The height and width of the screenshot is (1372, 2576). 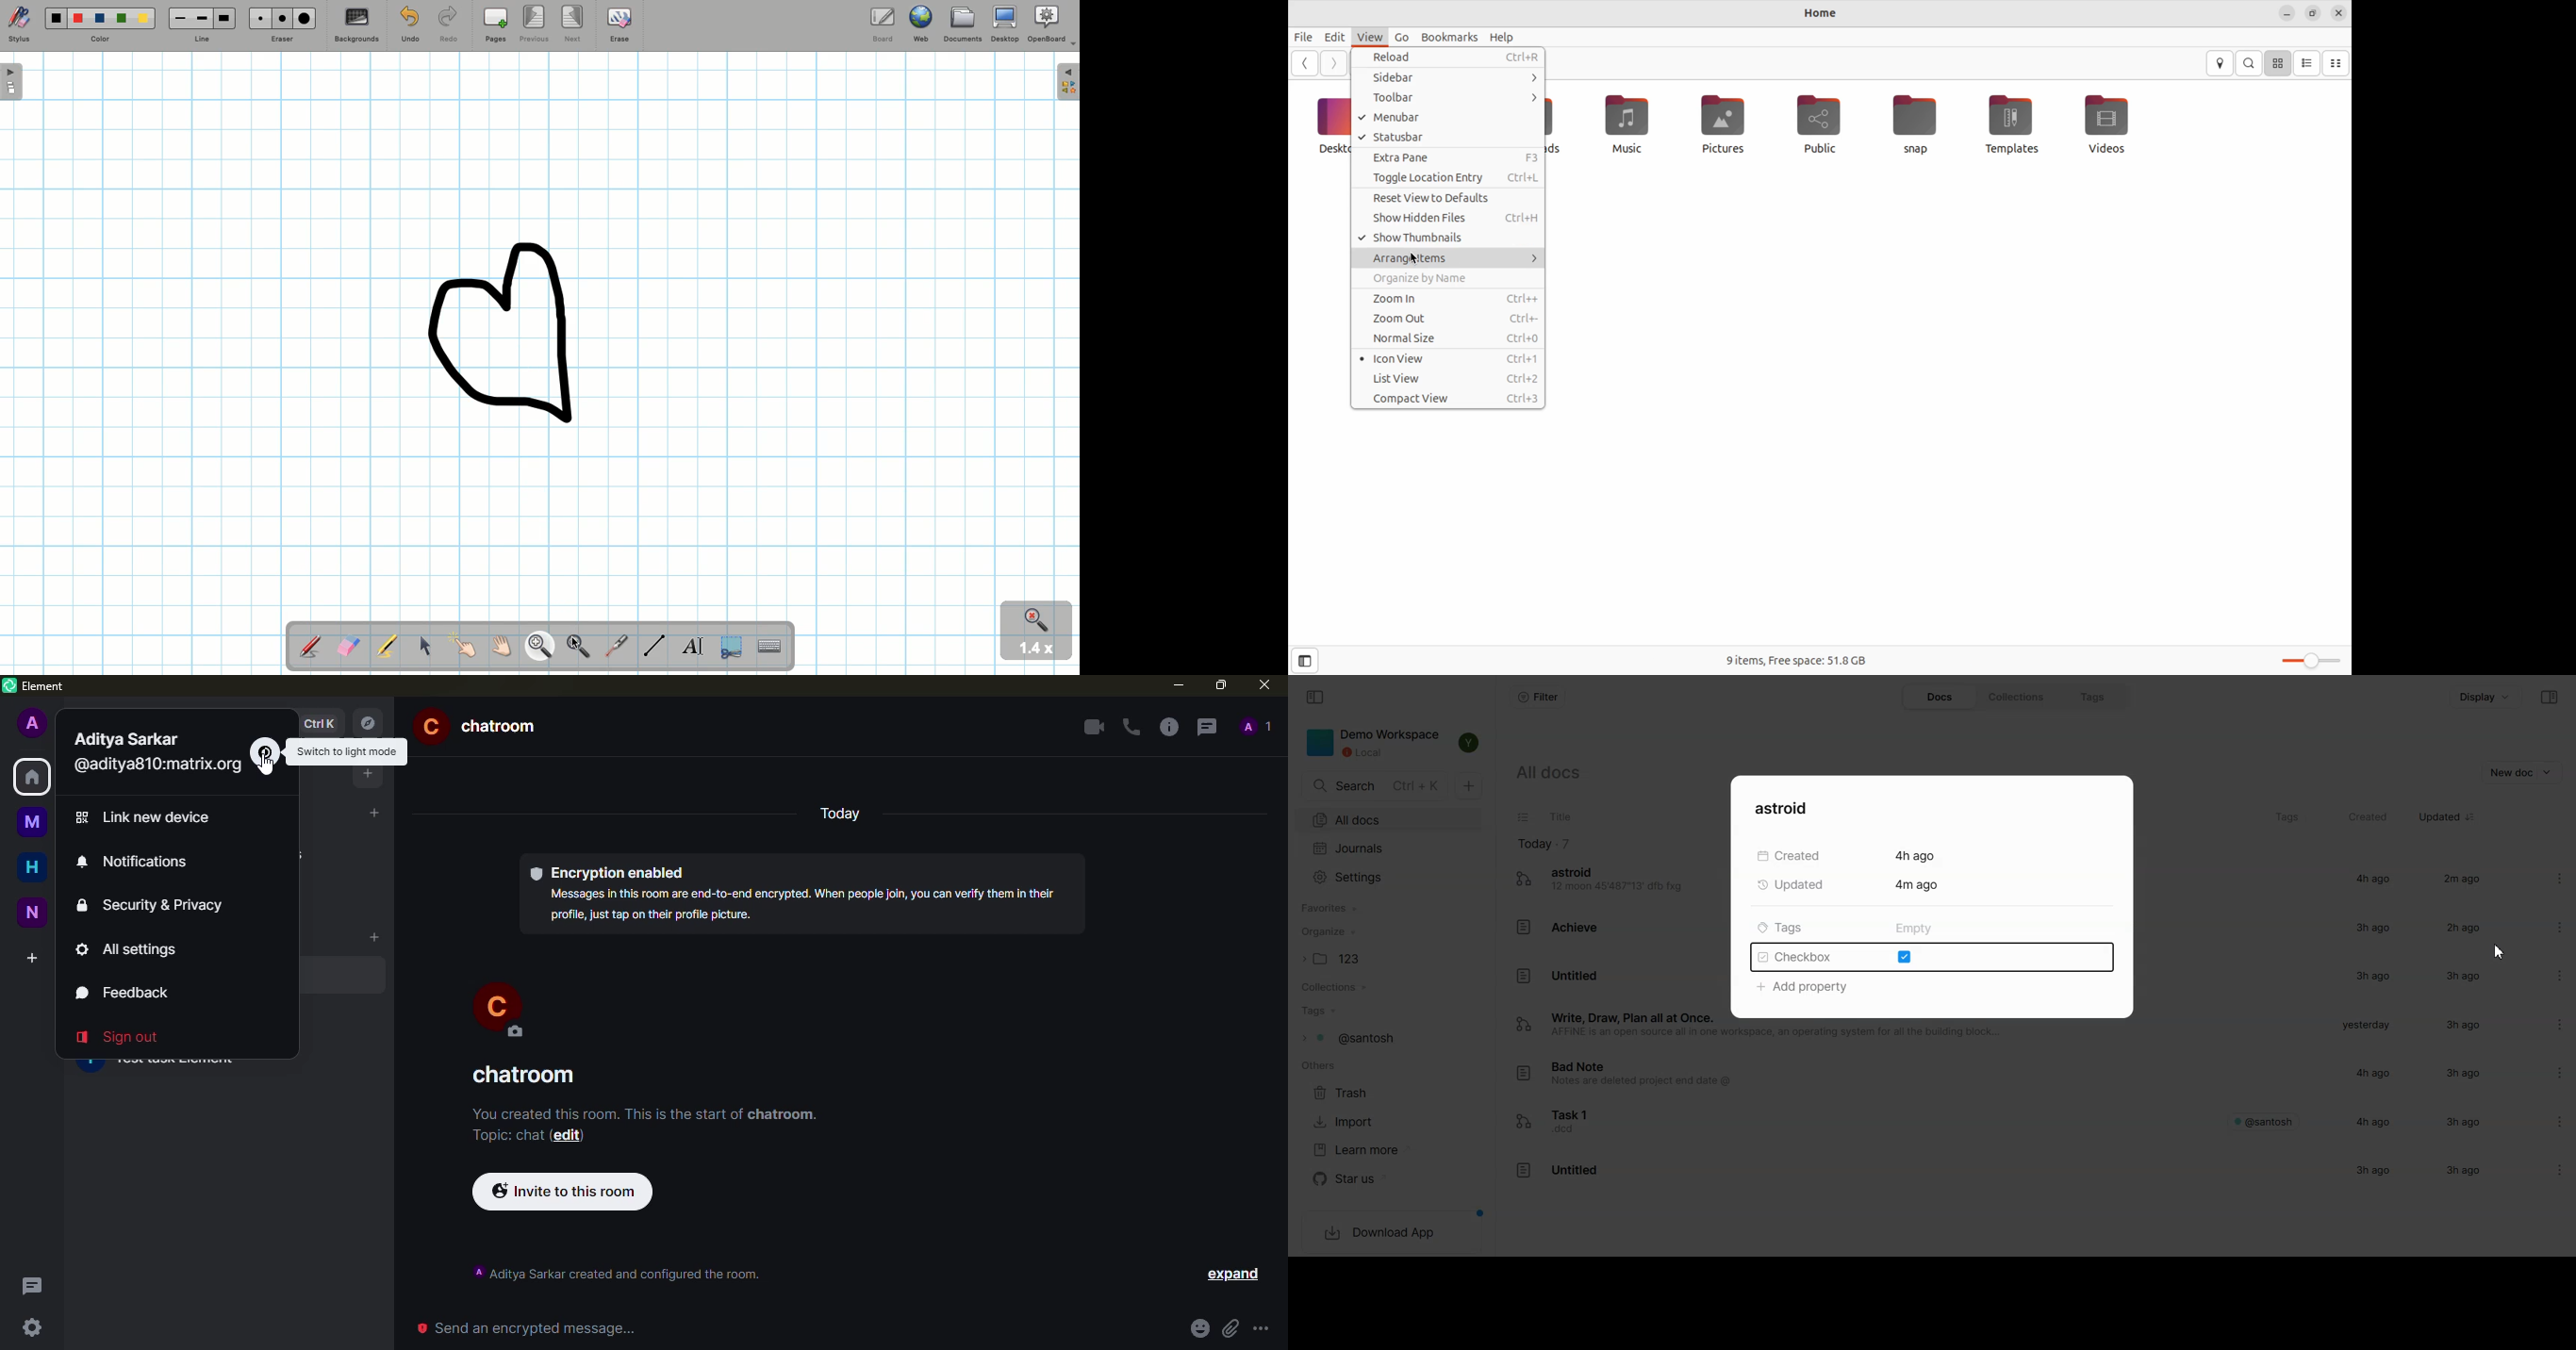 I want to click on Grab, so click(x=503, y=646).